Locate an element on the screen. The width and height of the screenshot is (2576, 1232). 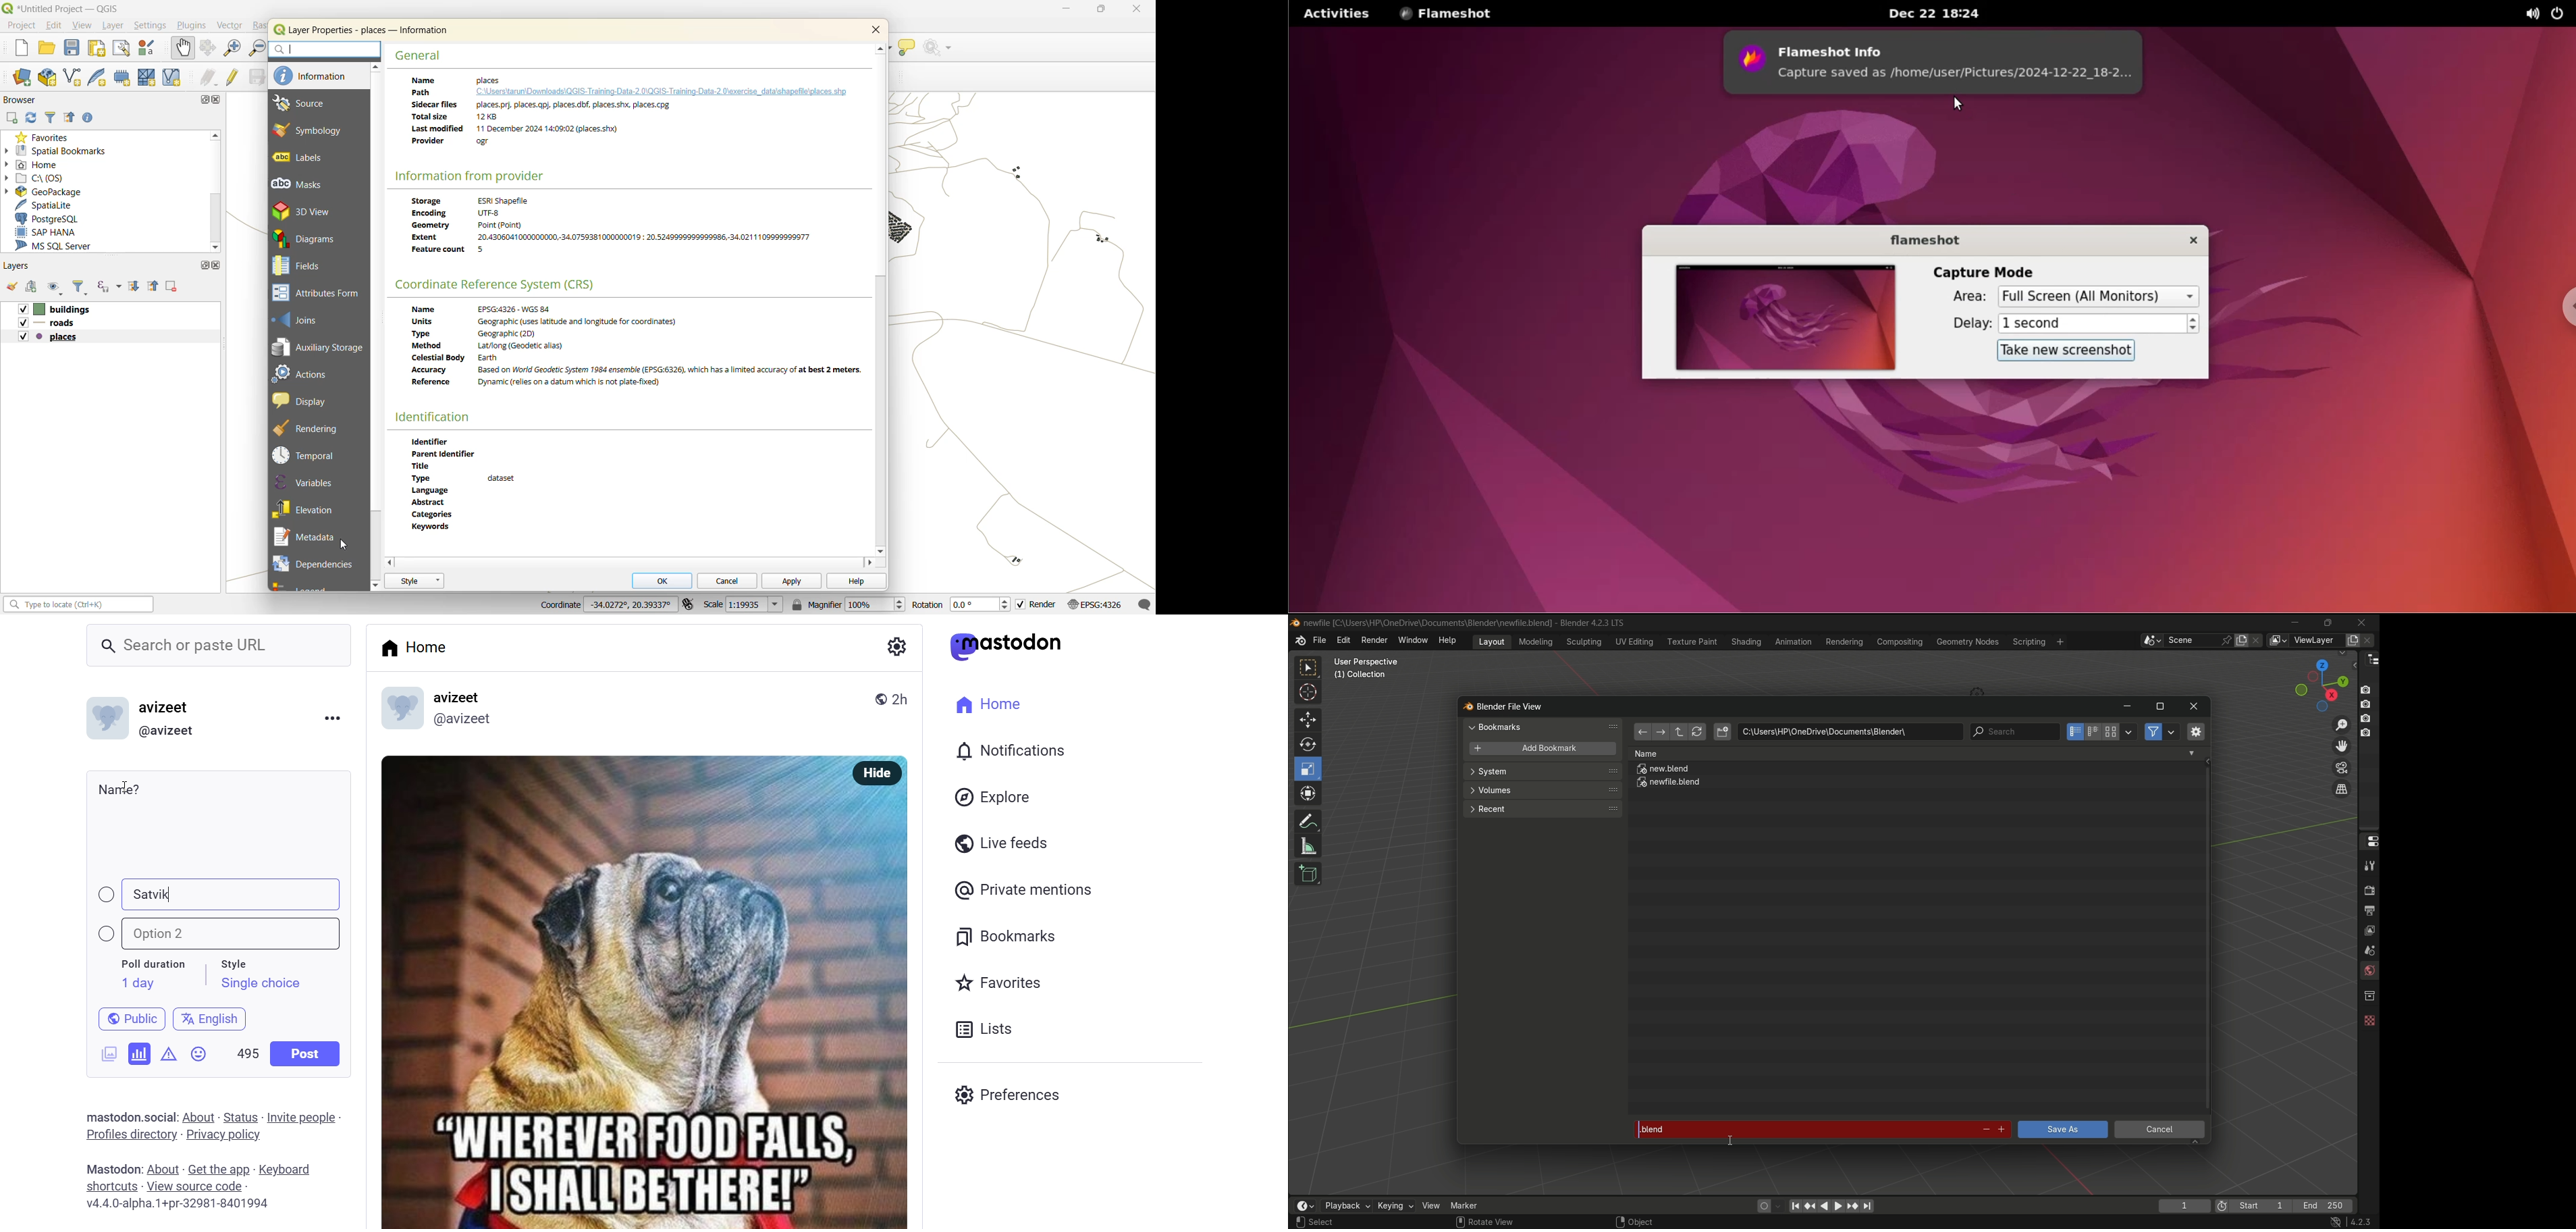
save edits is located at coordinates (253, 77).